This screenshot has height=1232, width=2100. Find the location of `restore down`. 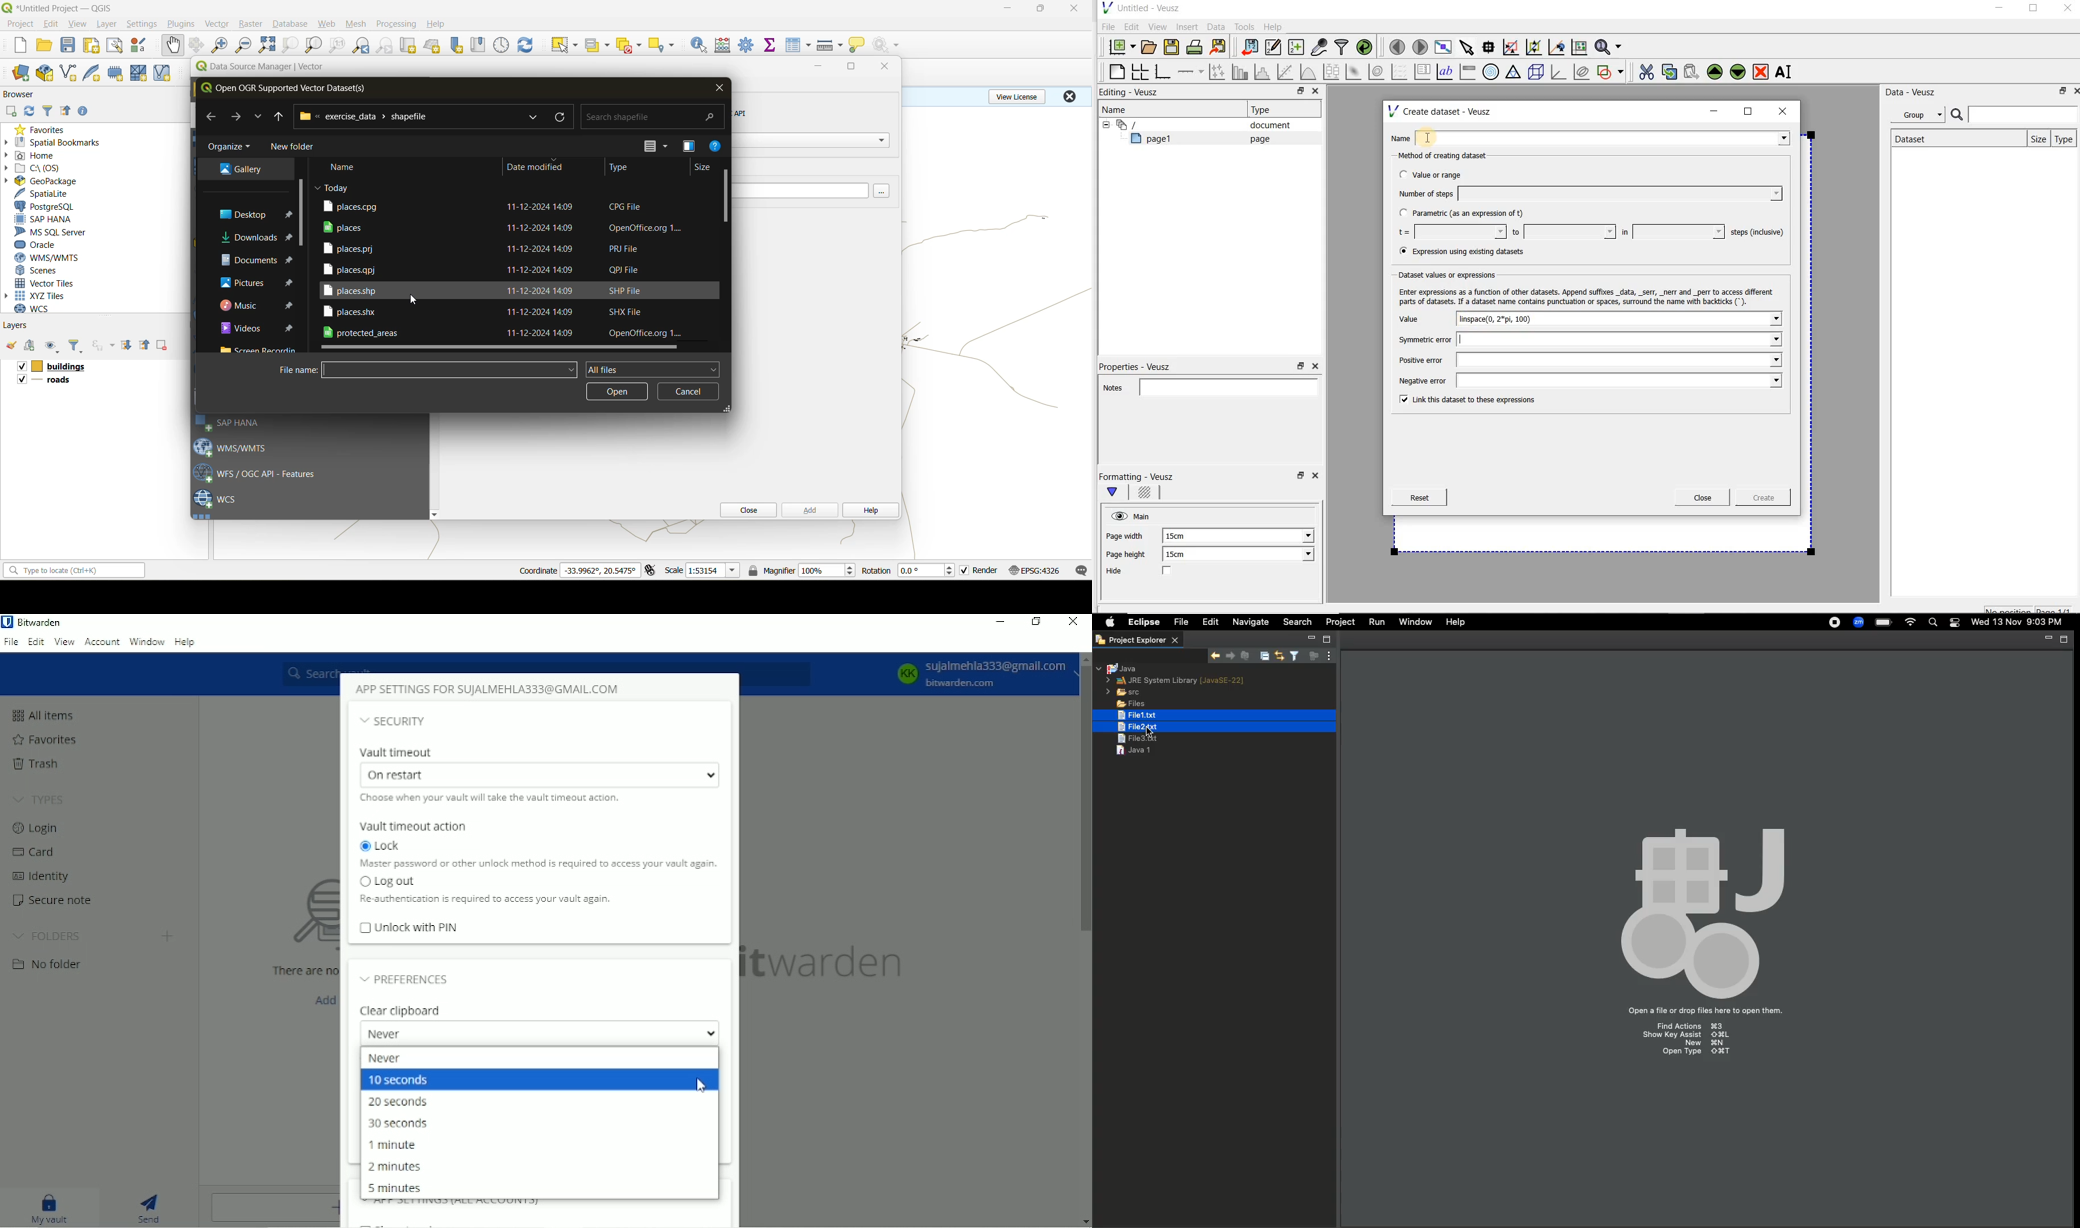

restore down is located at coordinates (1301, 366).